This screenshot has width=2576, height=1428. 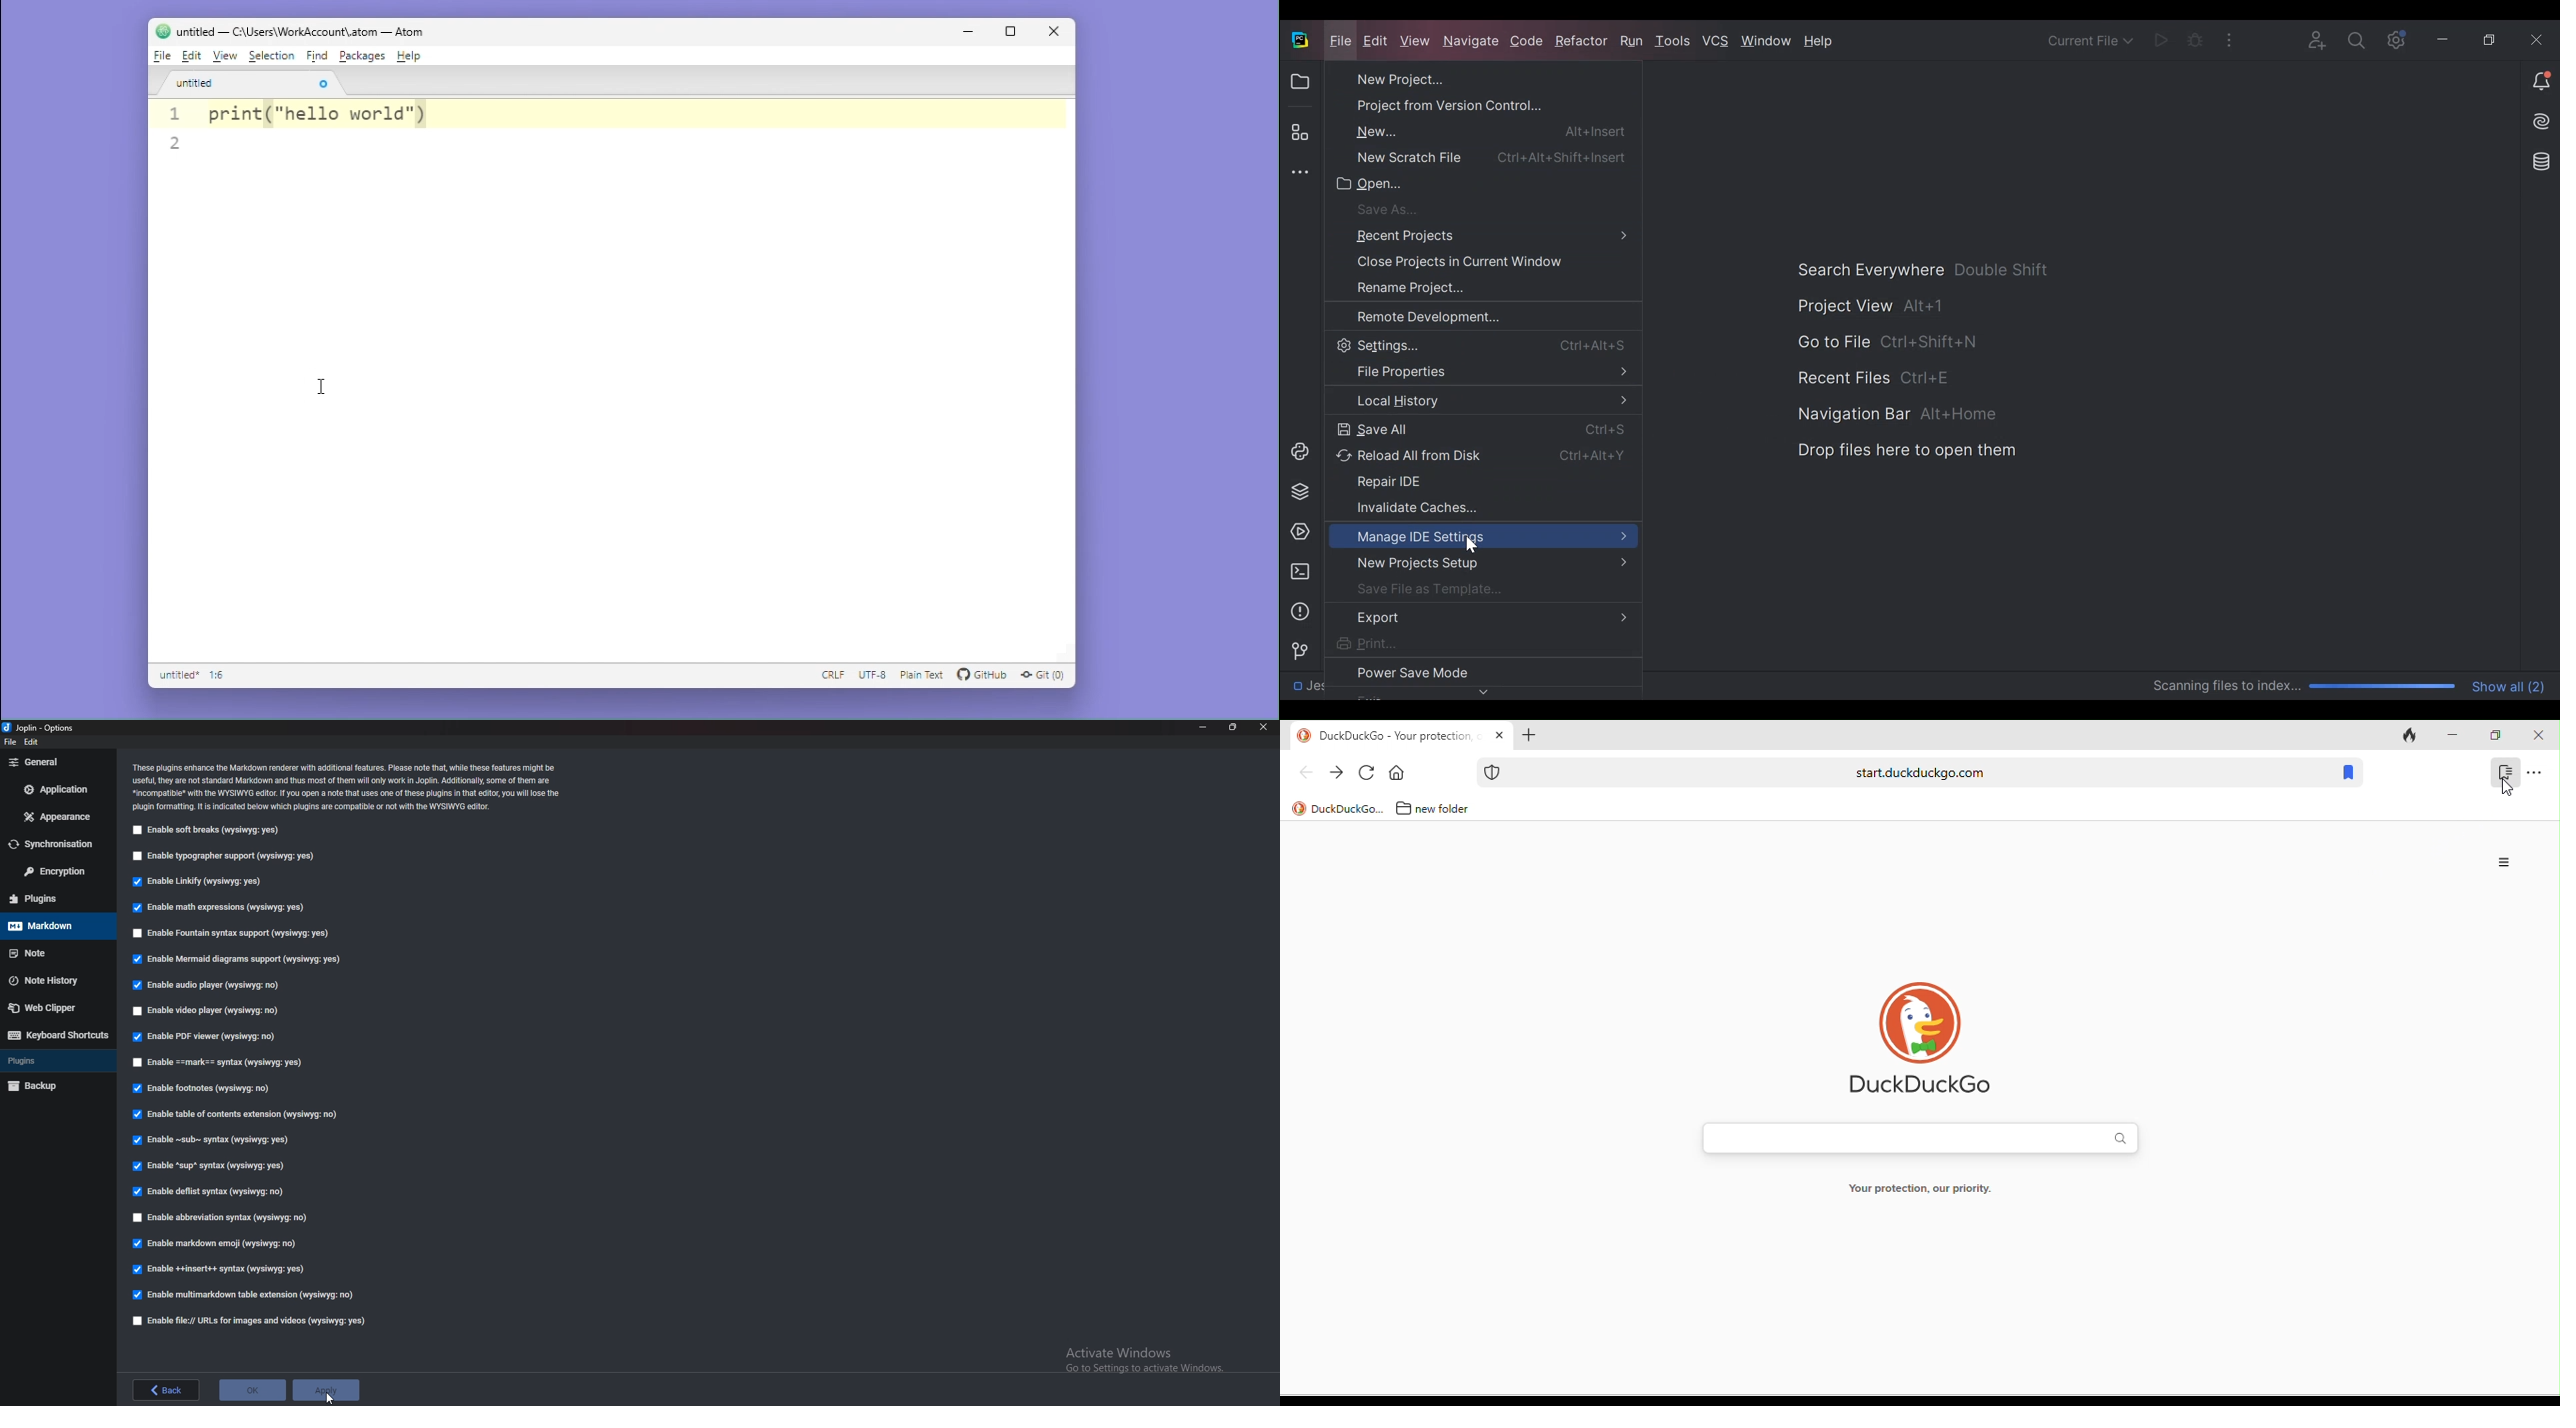 I want to click on Package, so click(x=362, y=57).